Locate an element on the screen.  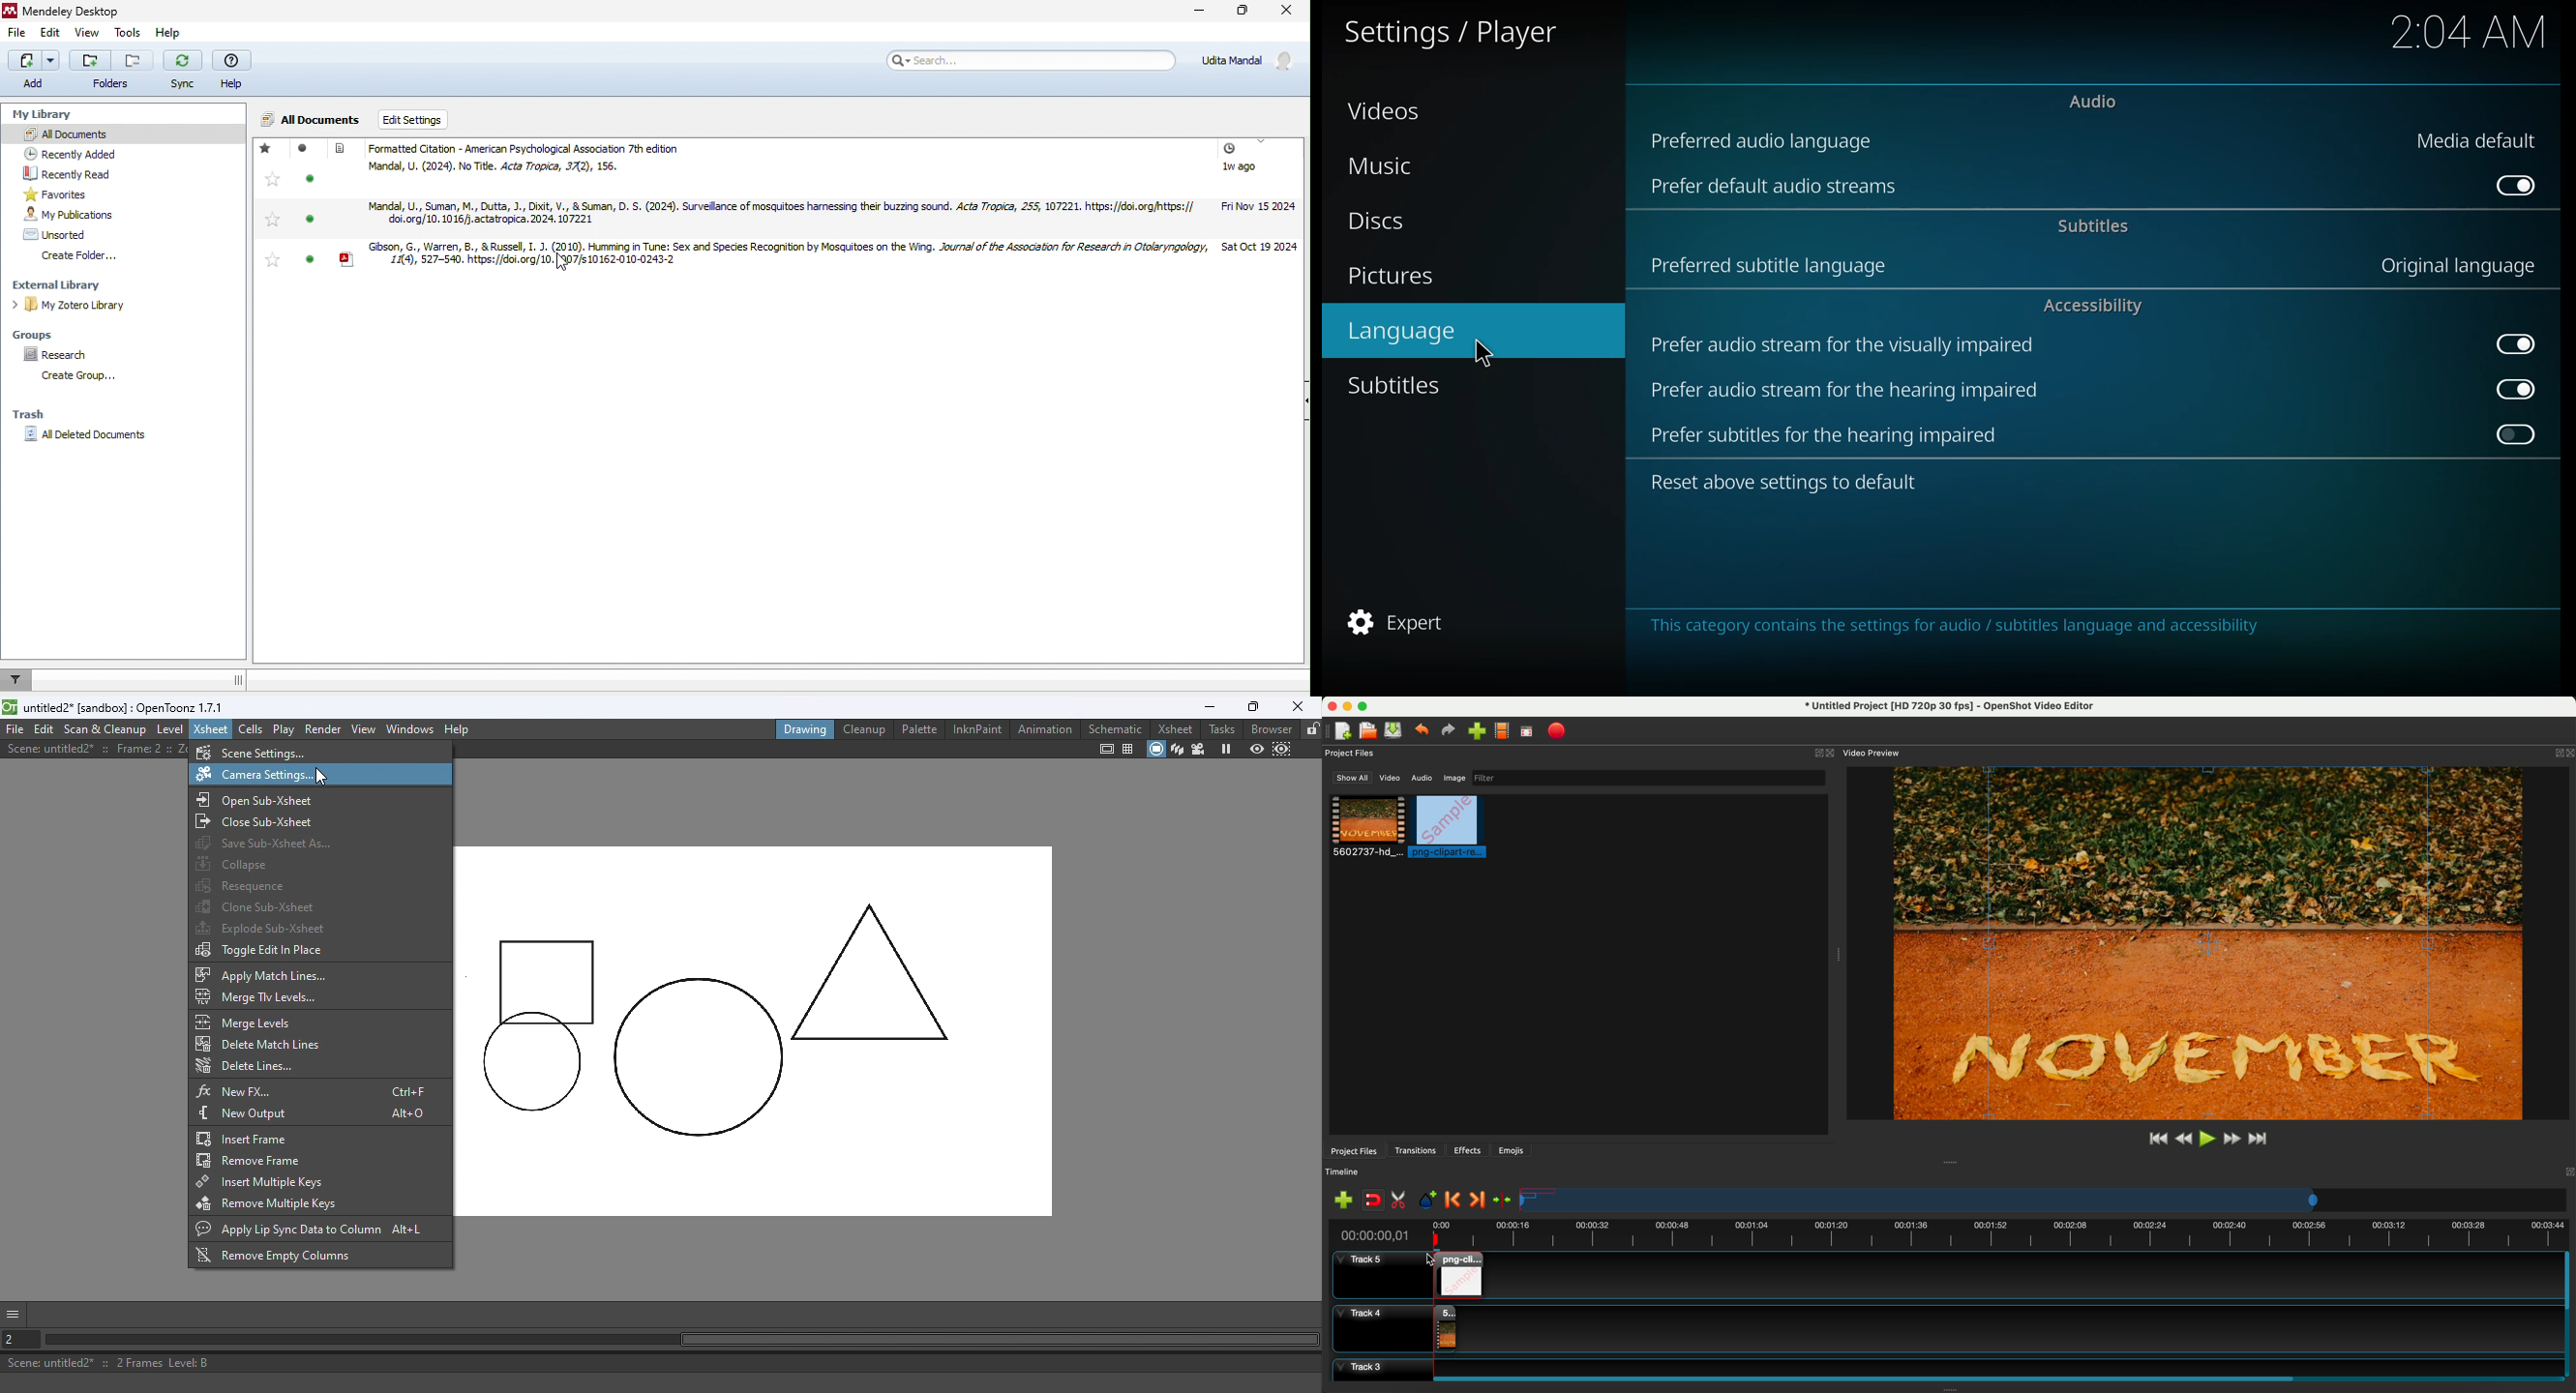
disable snapping is located at coordinates (1373, 1201).